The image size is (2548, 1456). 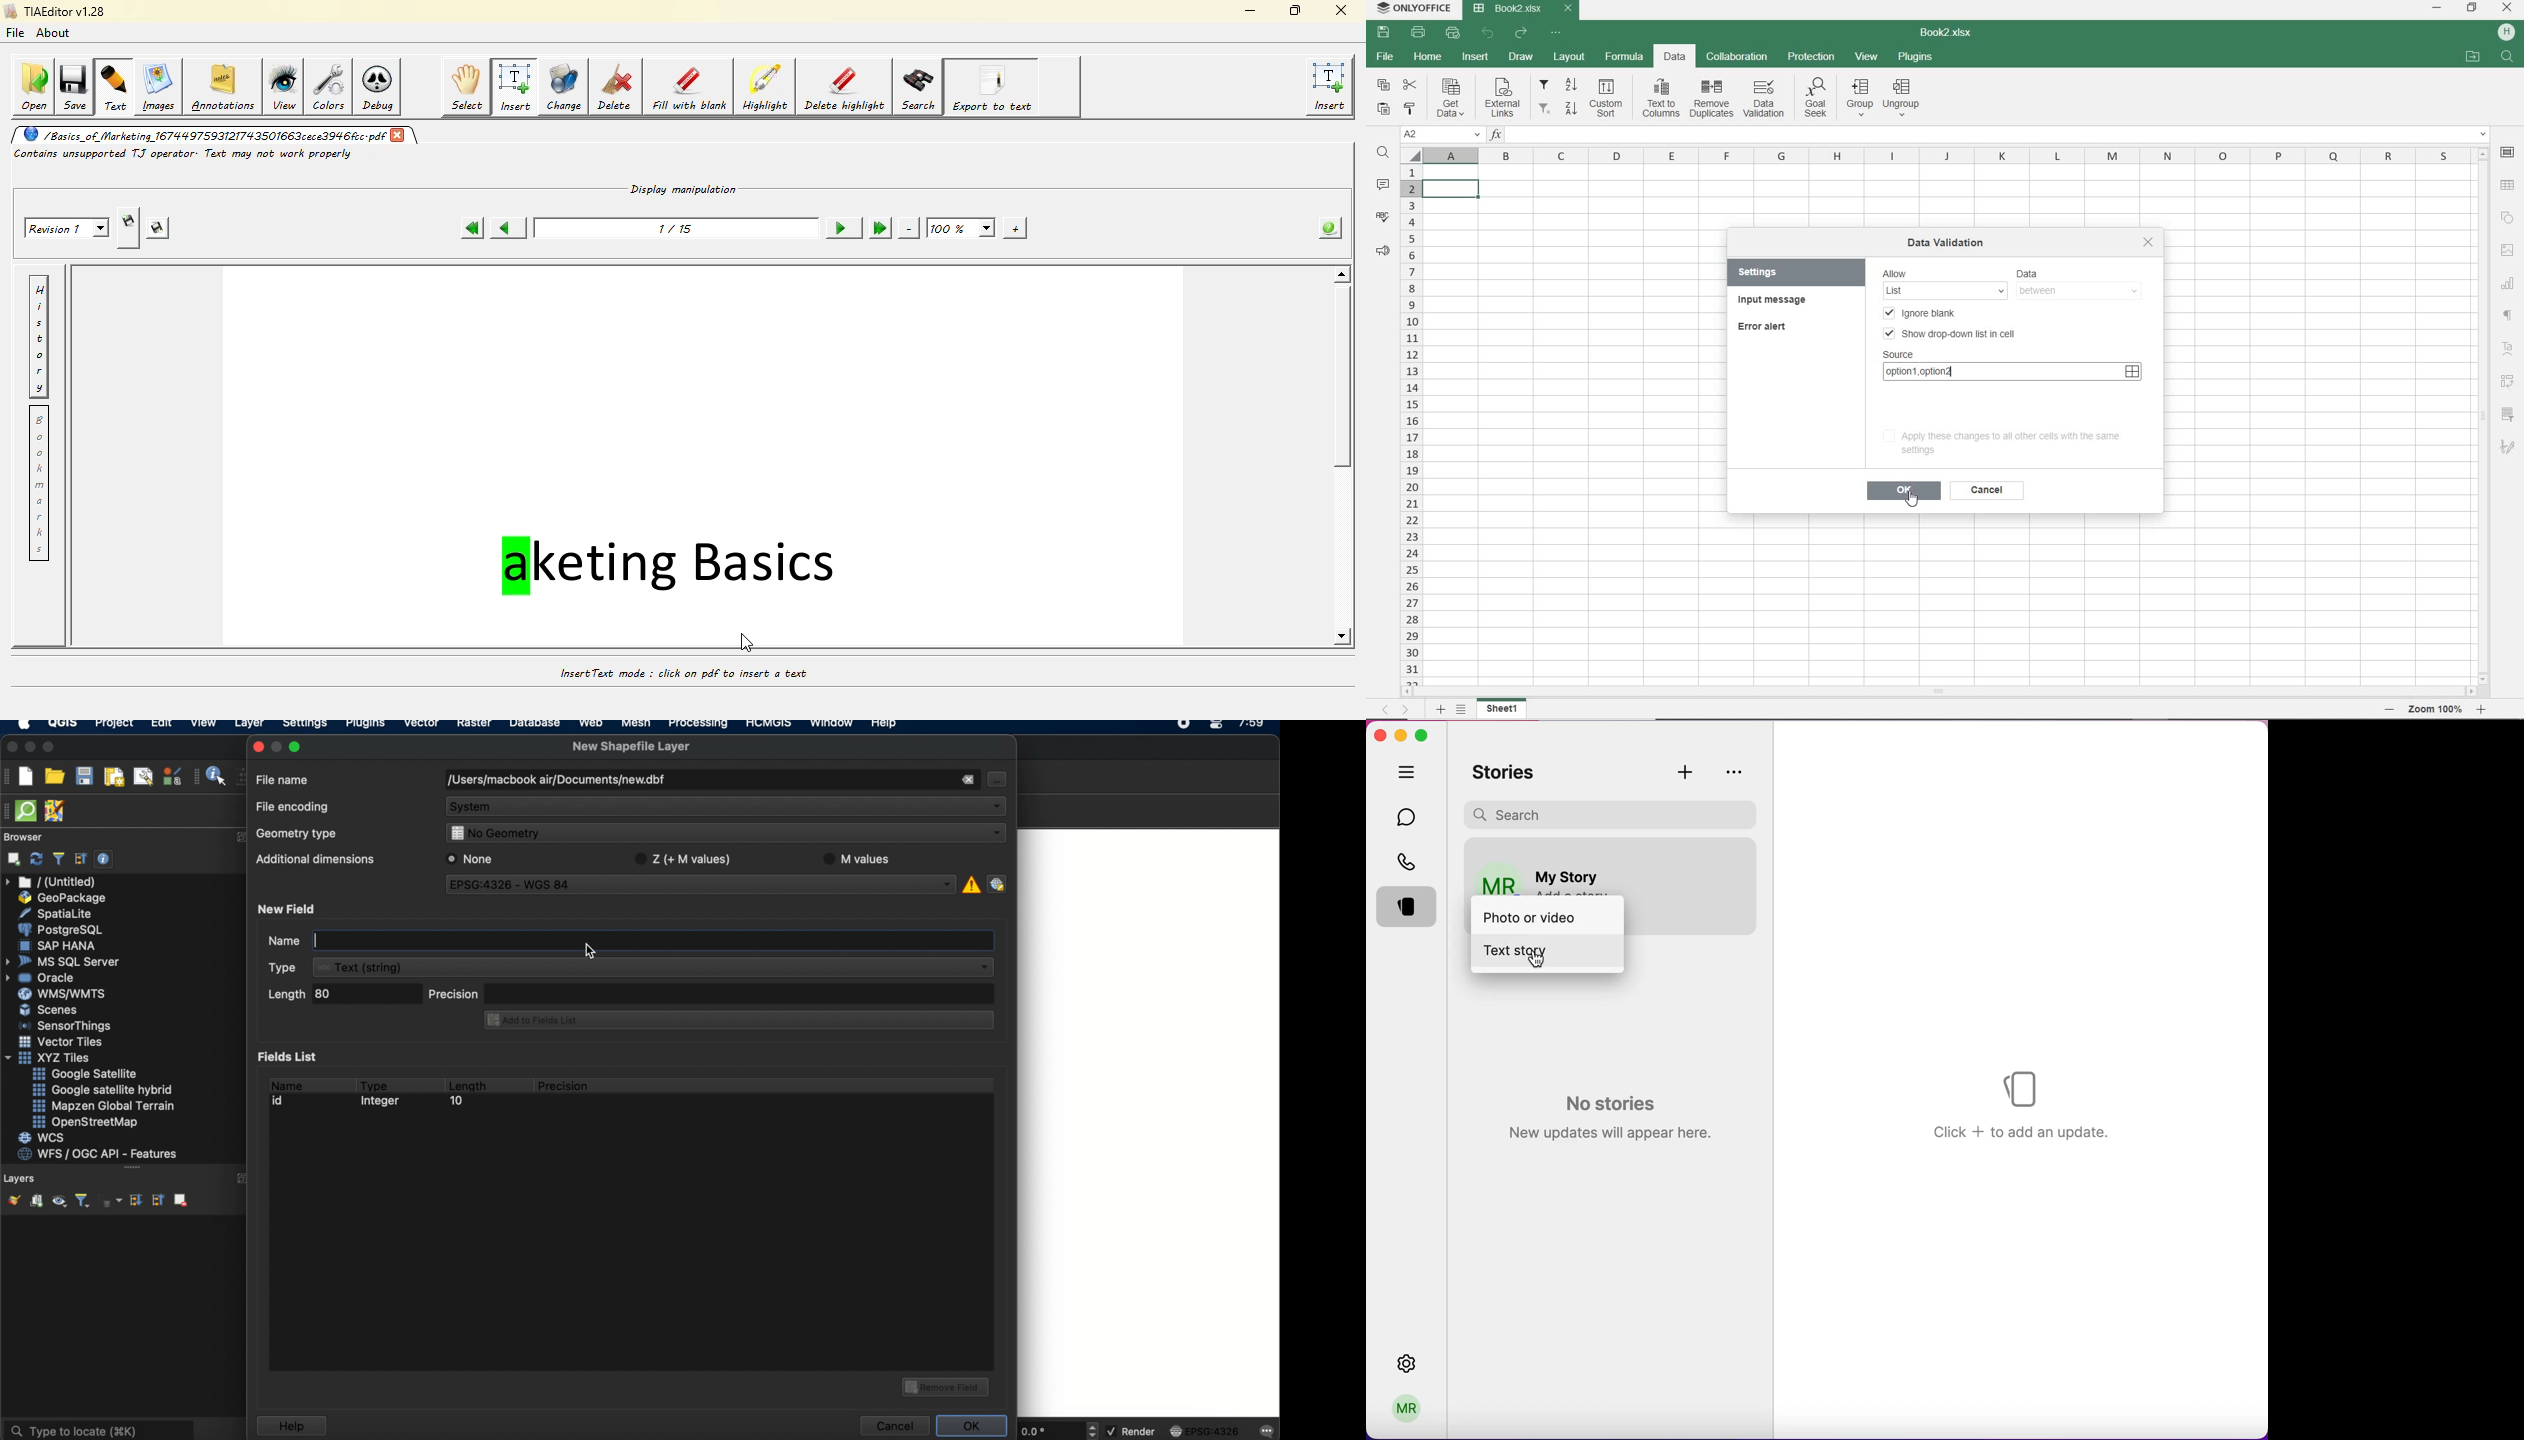 I want to click on PLUGINS, so click(x=1916, y=56).